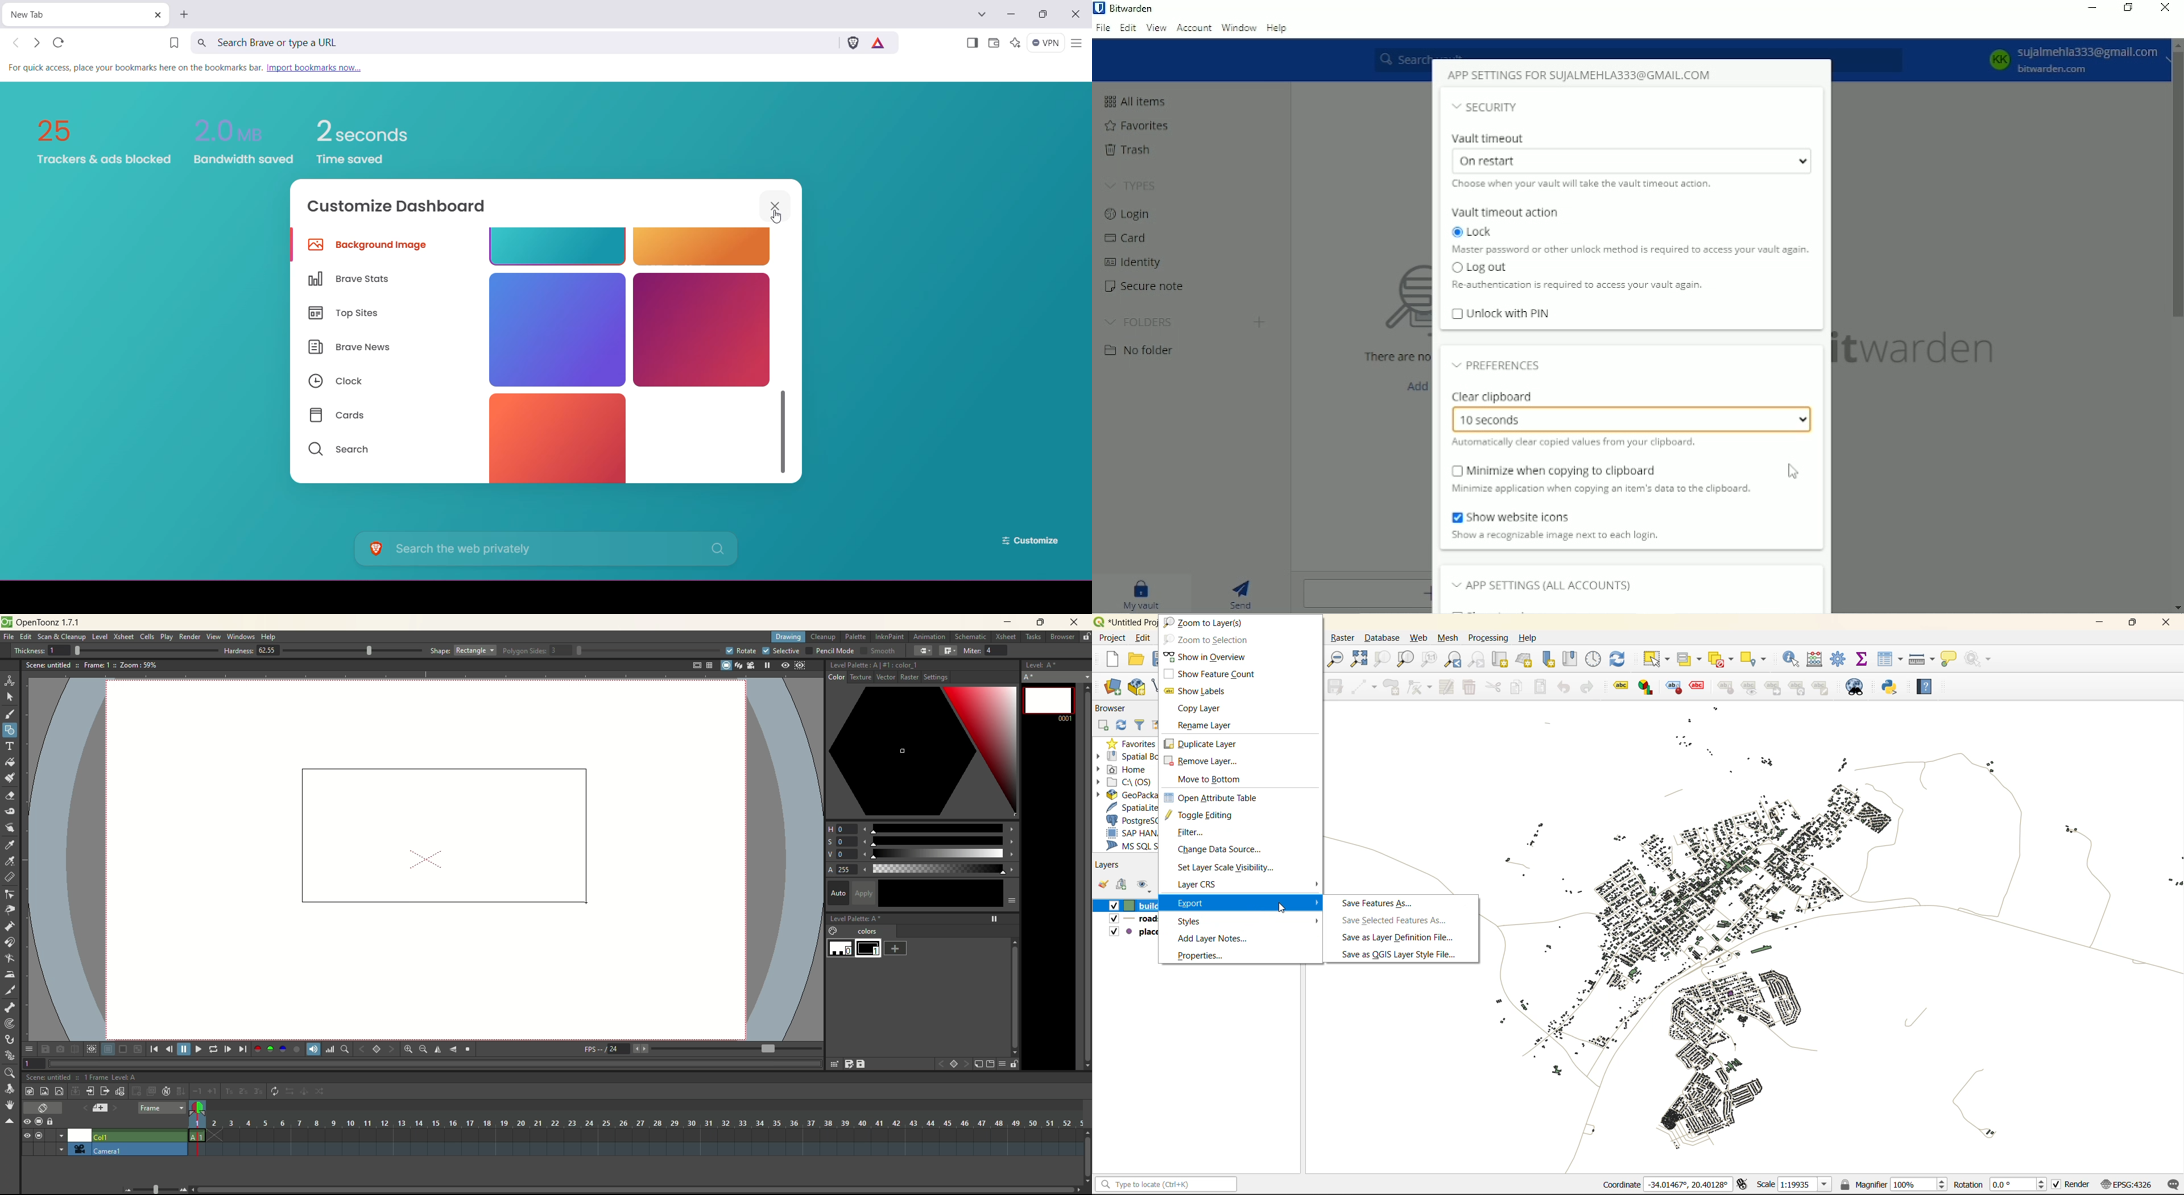  Describe the element at coordinates (1757, 659) in the screenshot. I see `select location` at that location.